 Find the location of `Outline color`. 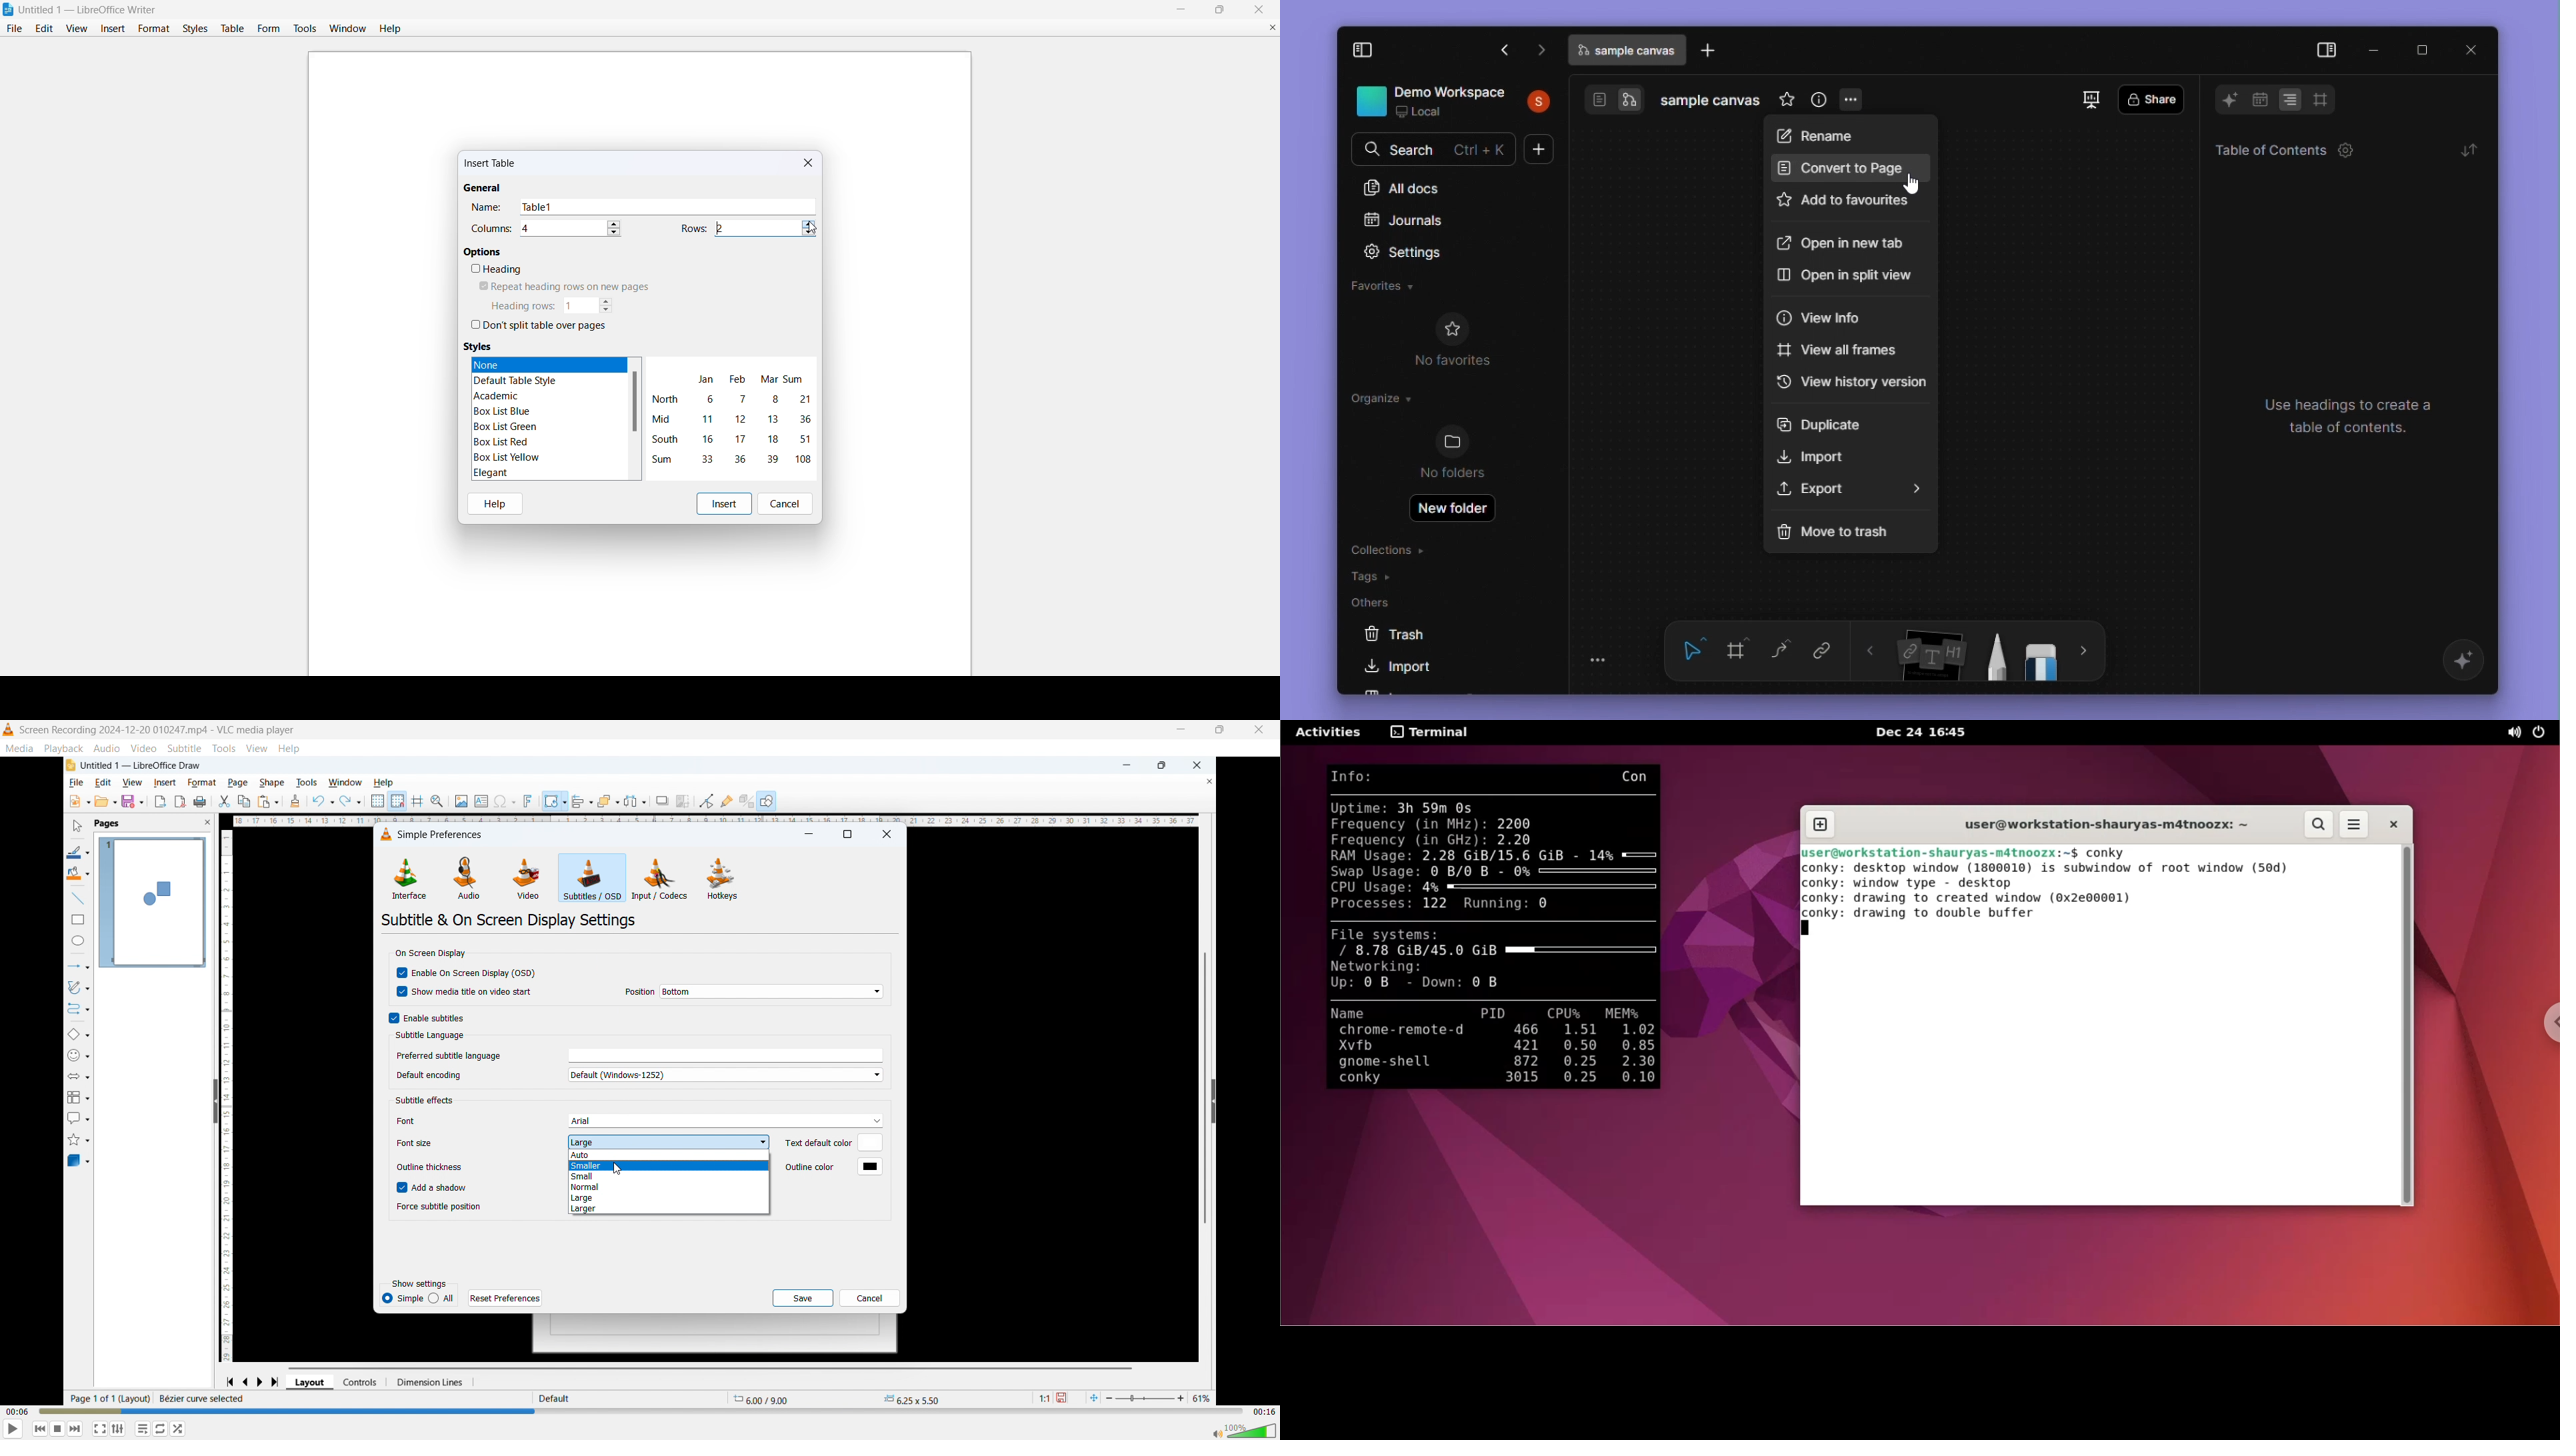

Outline color is located at coordinates (809, 1167).